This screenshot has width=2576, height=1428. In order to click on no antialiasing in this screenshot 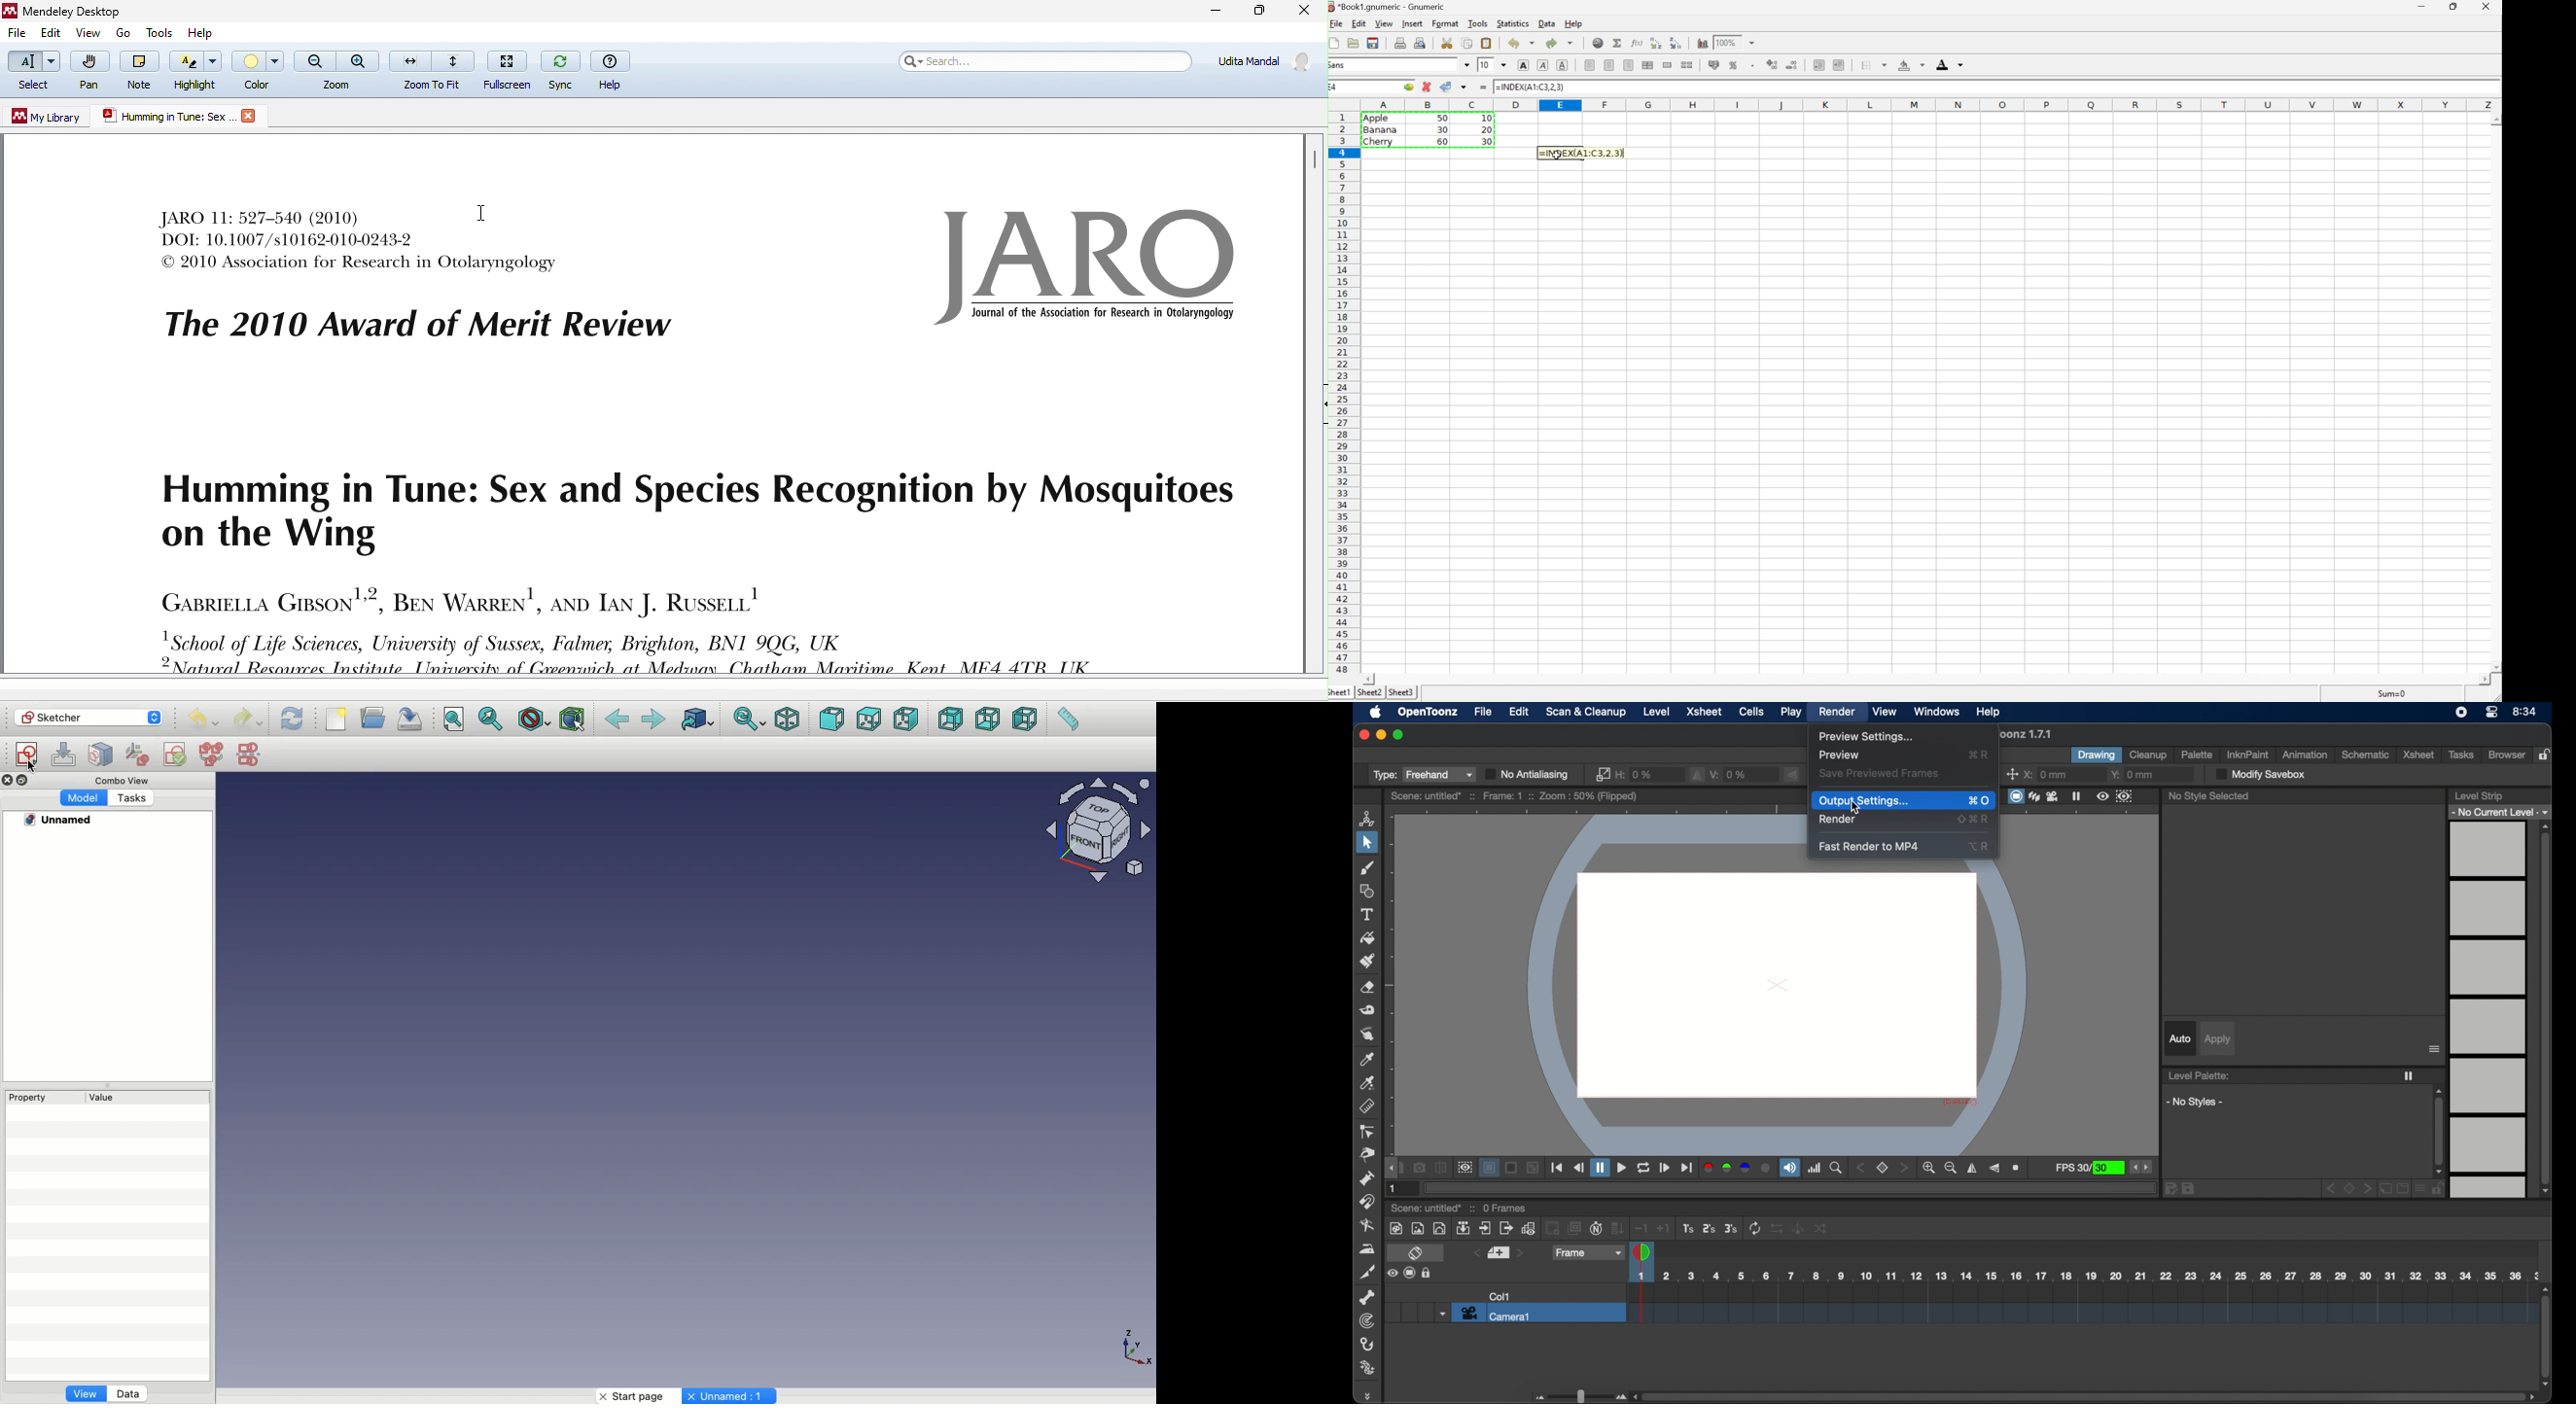, I will do `click(1528, 774)`.